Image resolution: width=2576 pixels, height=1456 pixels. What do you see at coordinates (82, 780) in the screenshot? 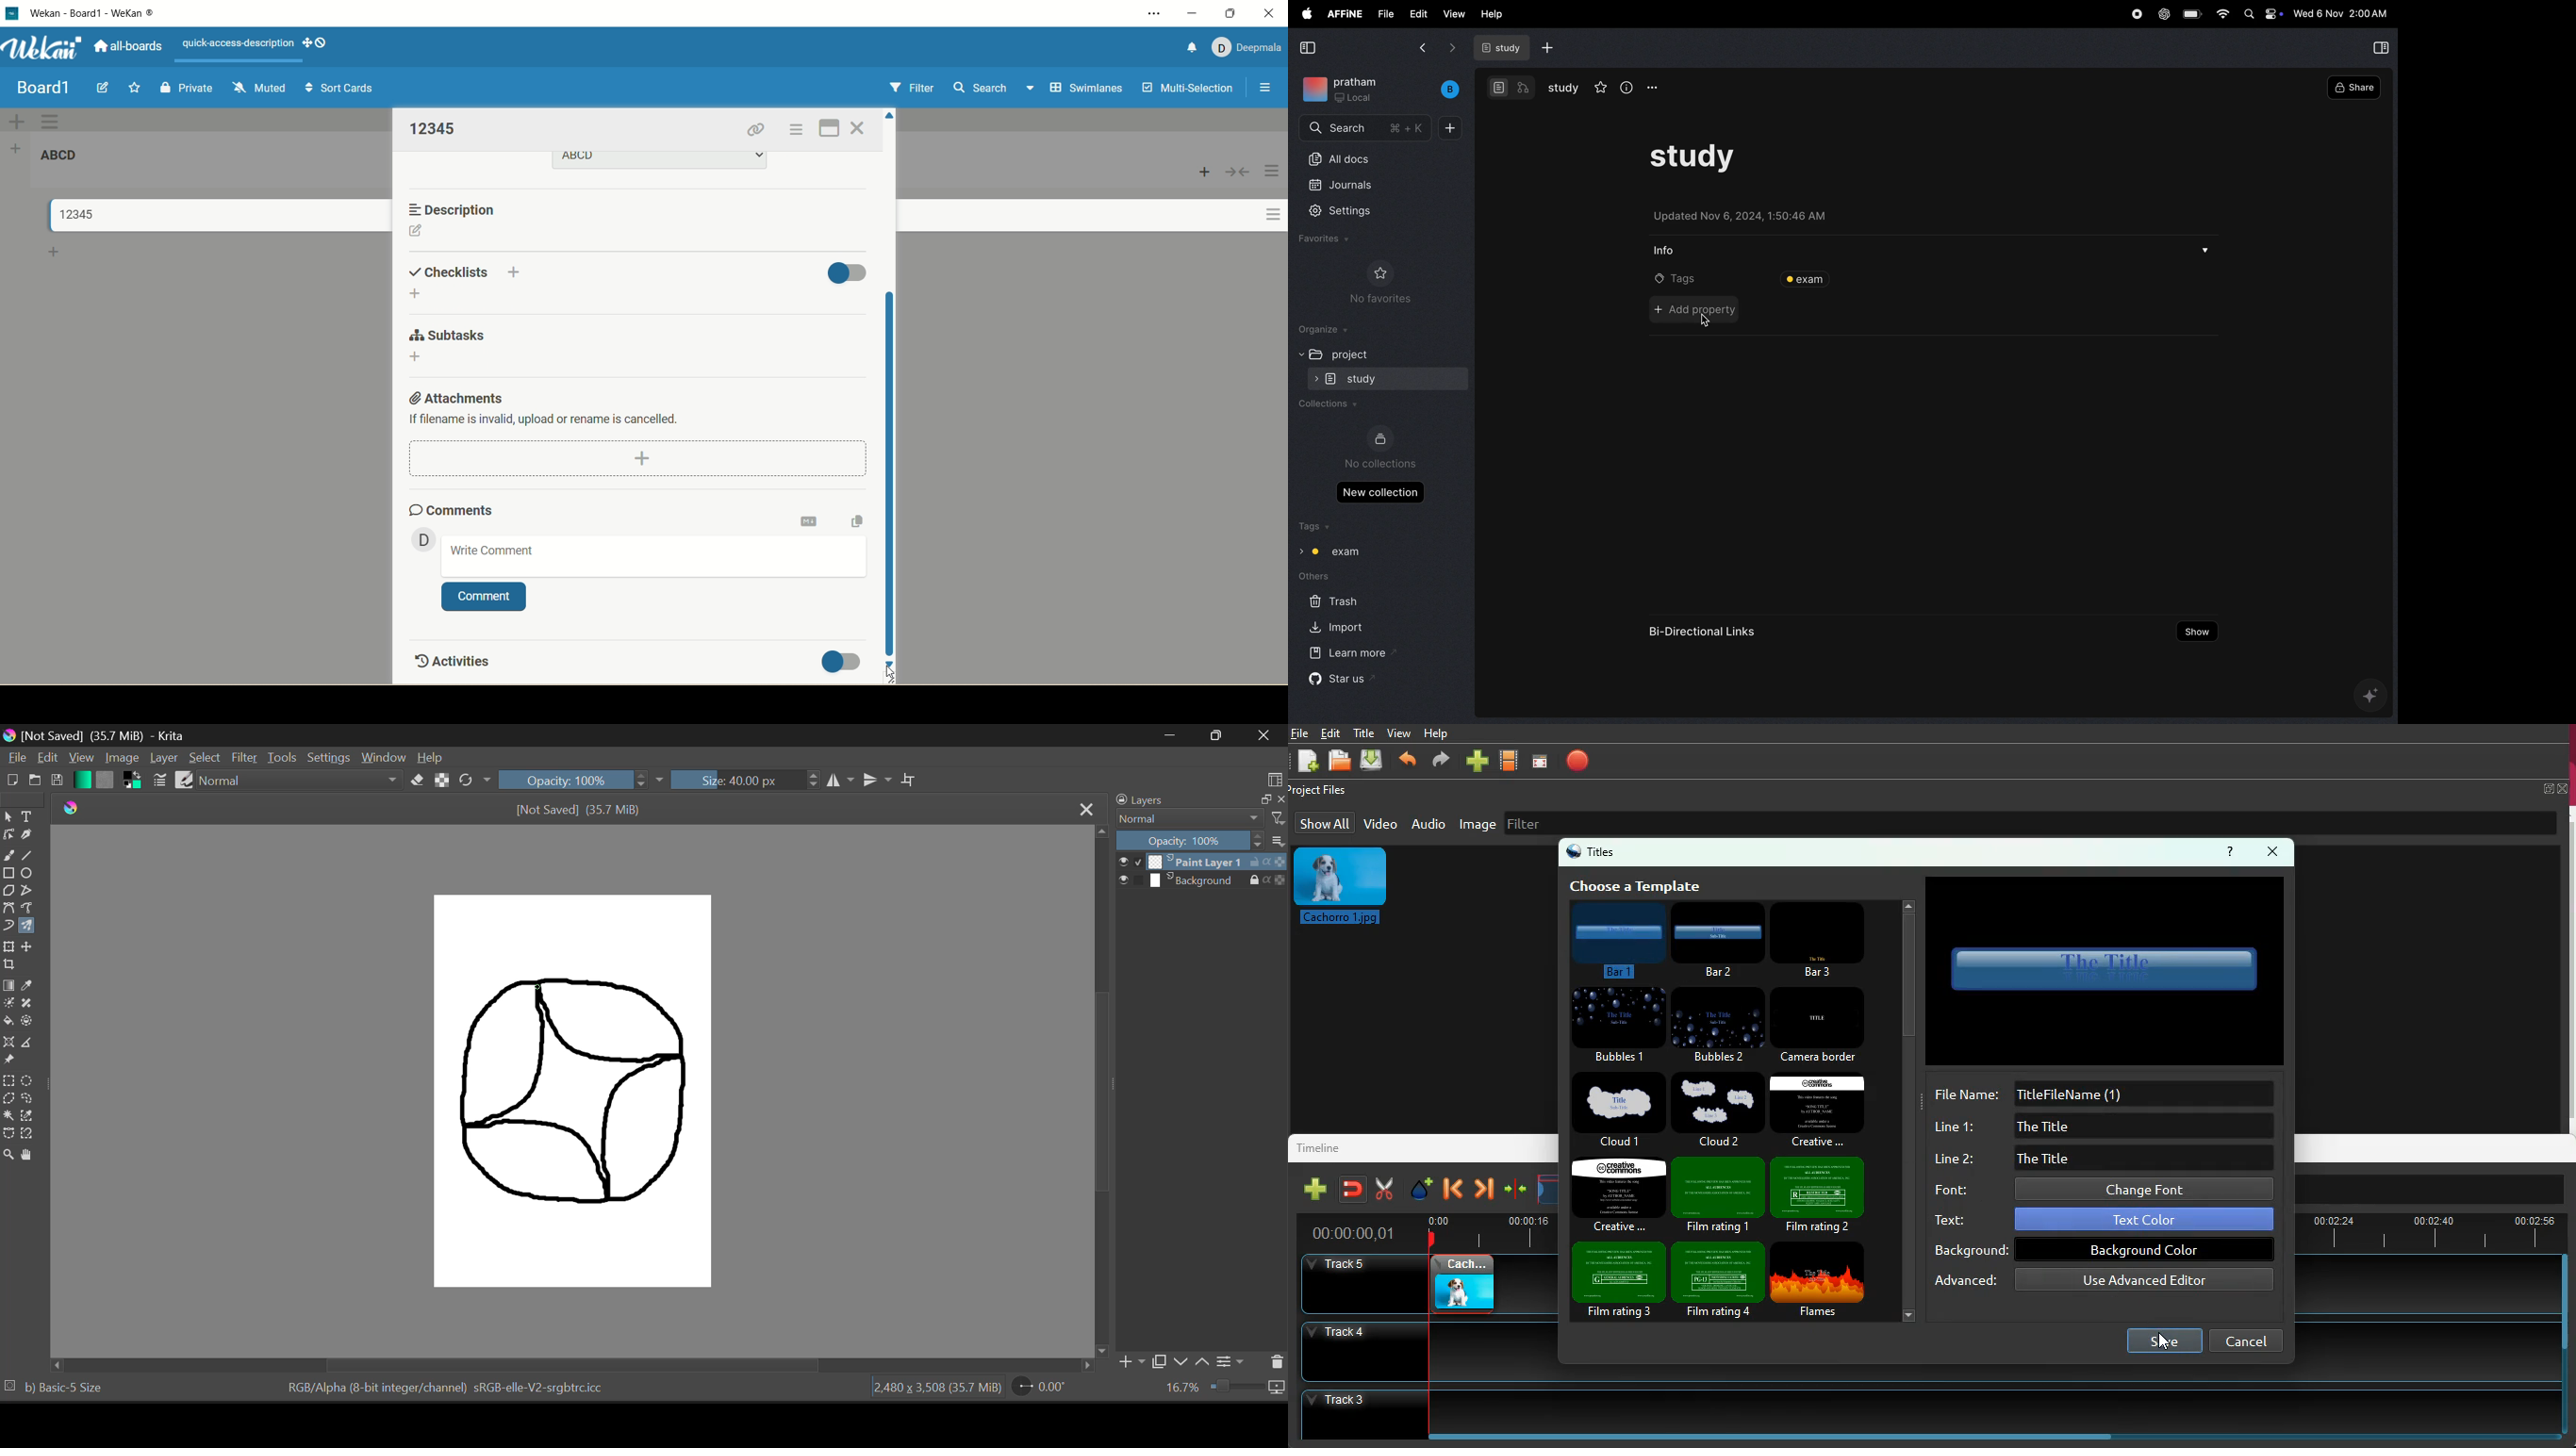
I see `Gradient` at bounding box center [82, 780].